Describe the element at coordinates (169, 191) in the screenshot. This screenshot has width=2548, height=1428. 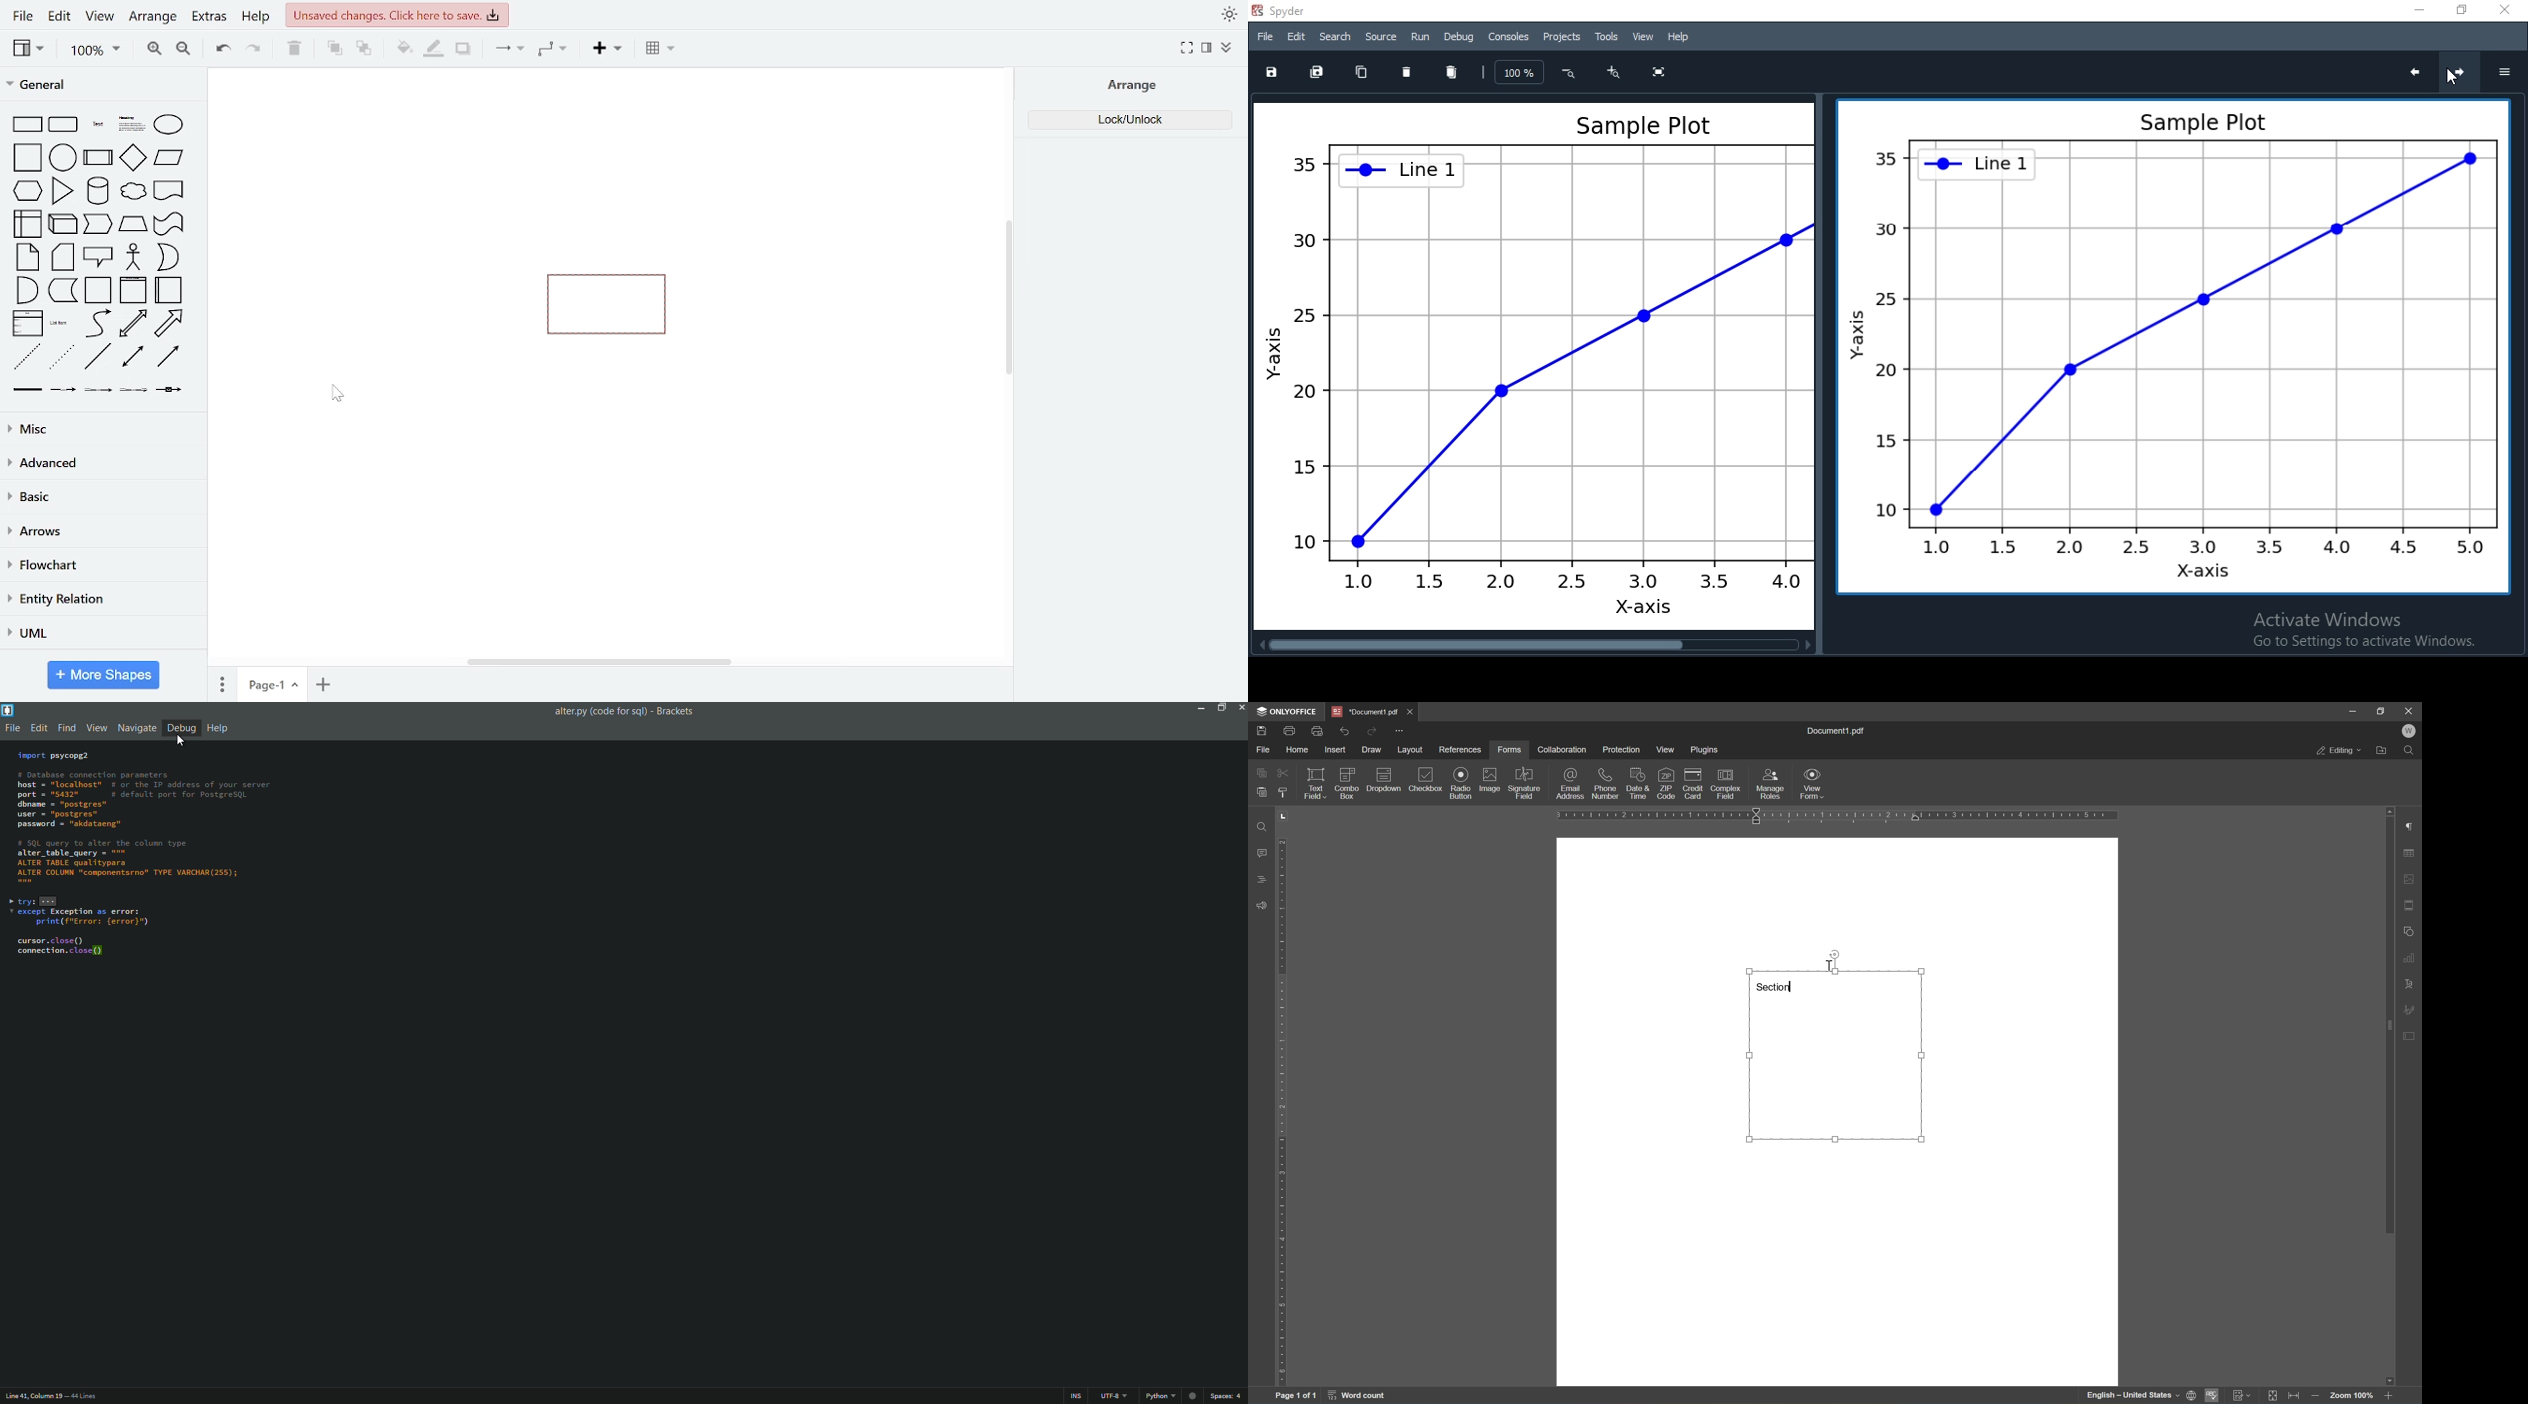
I see `document` at that location.